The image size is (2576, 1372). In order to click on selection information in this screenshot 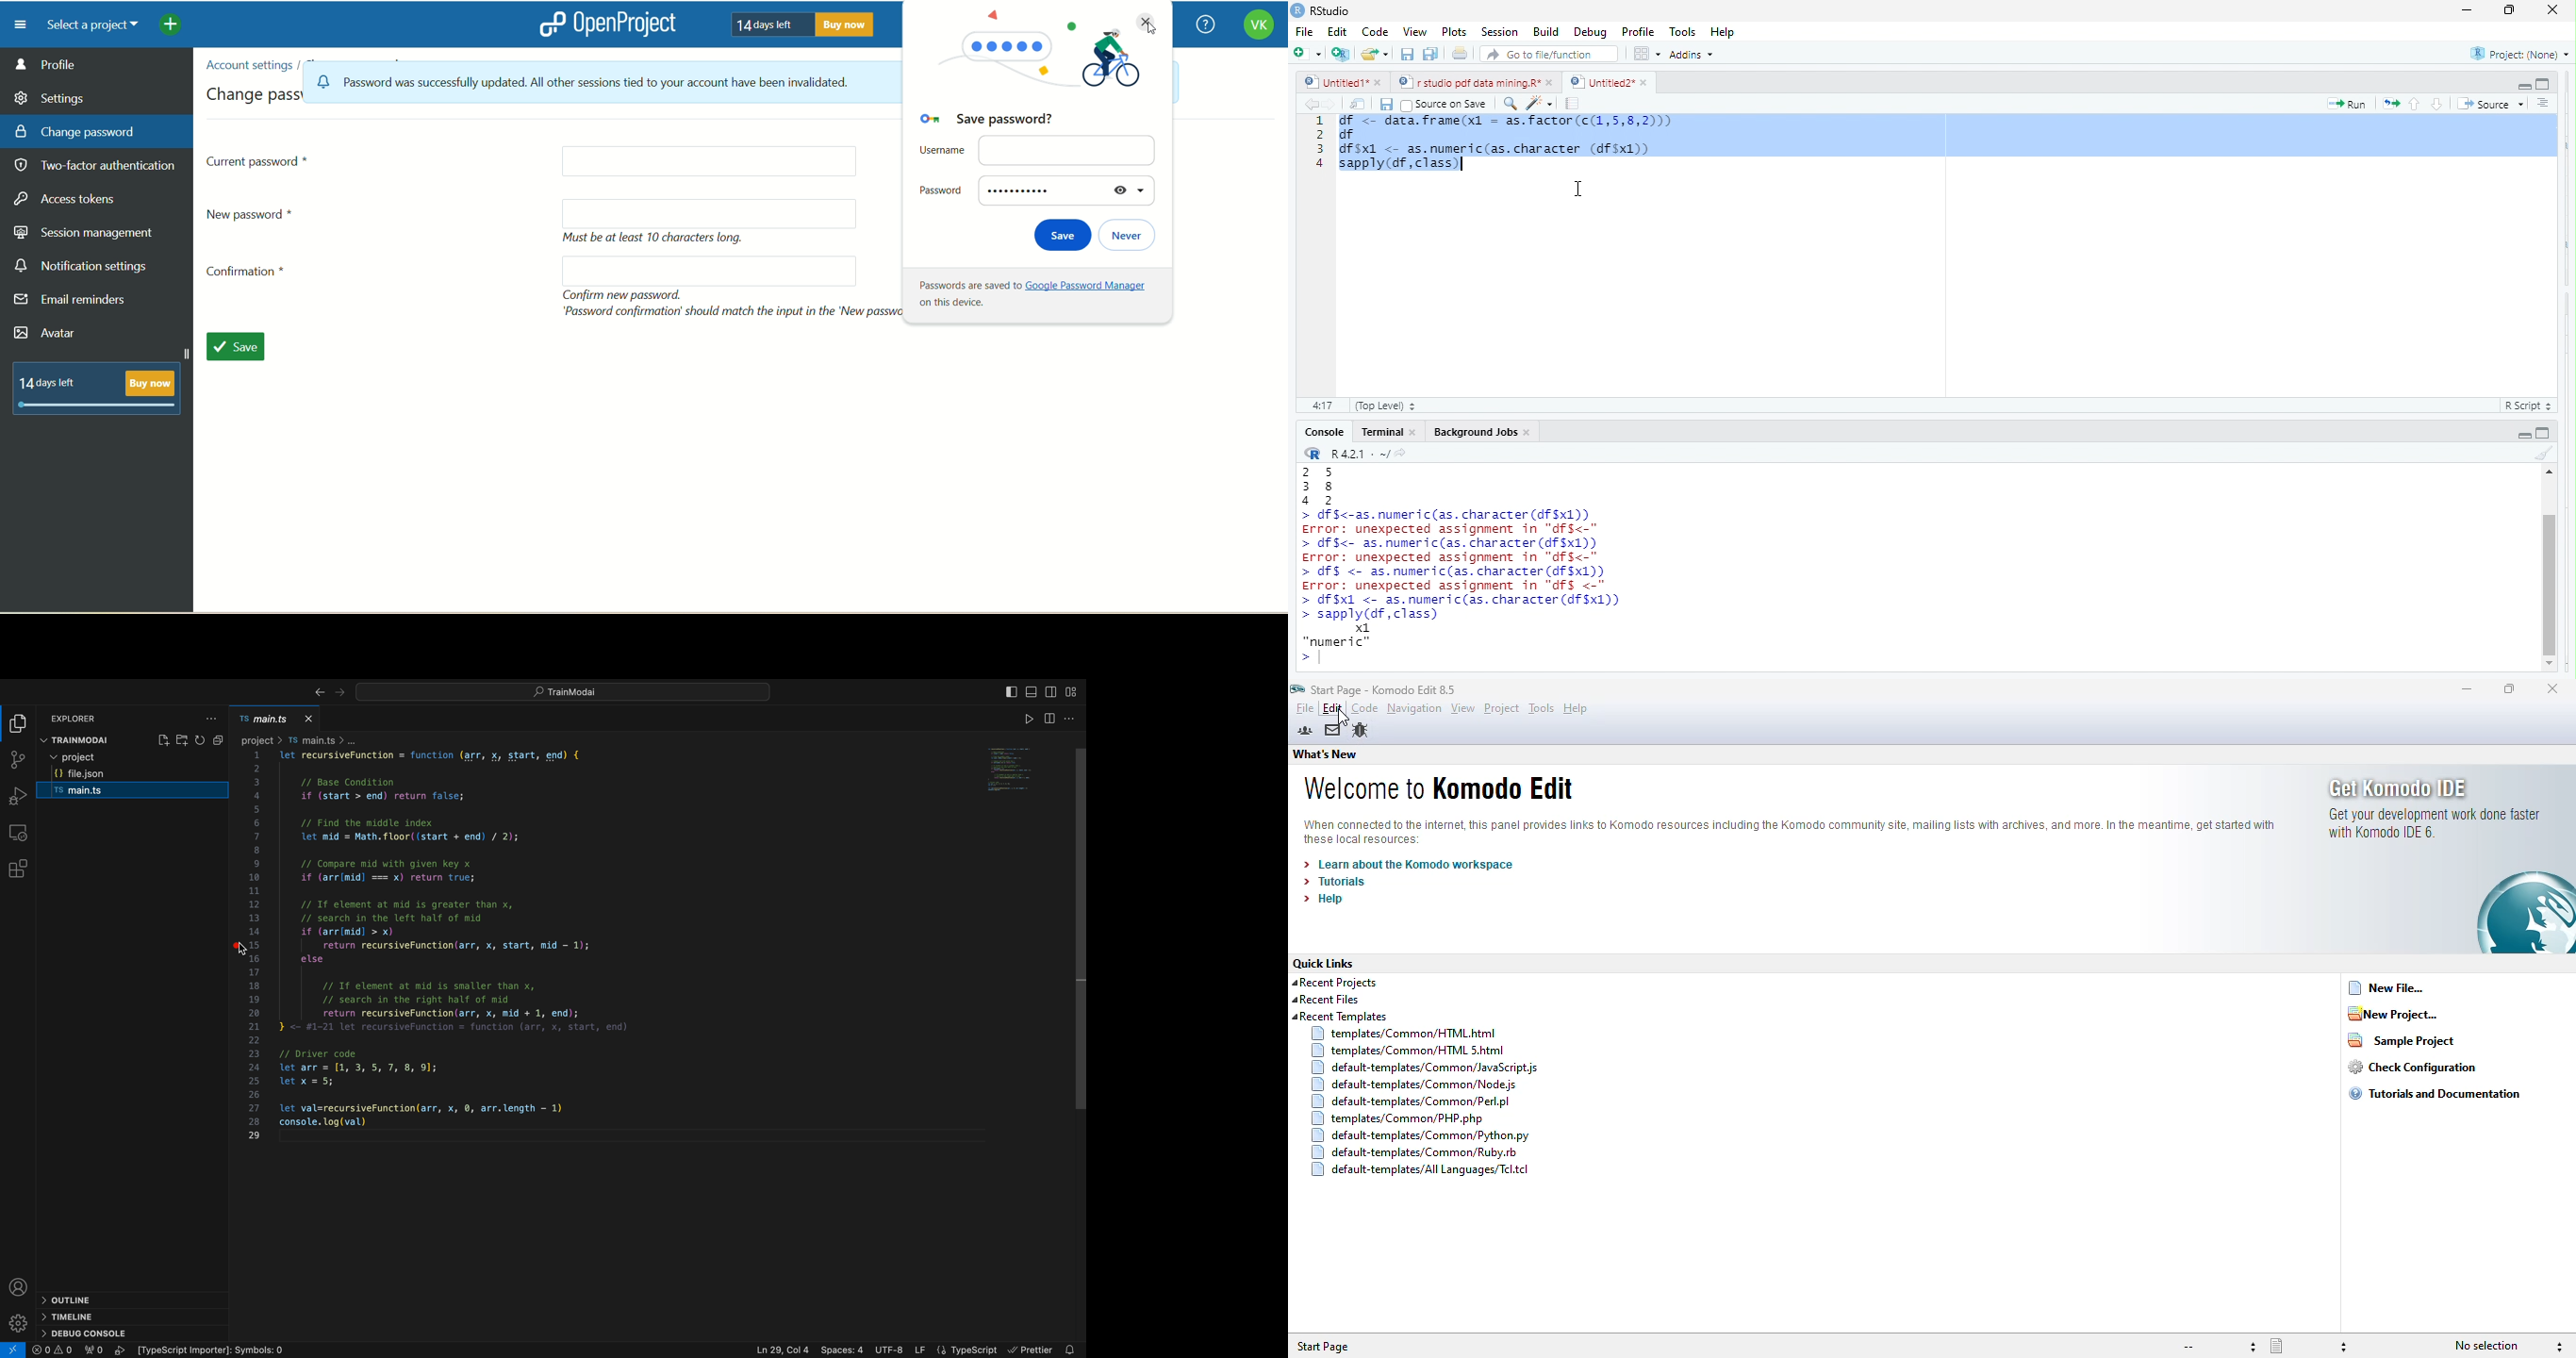, I will do `click(2507, 1346)`.